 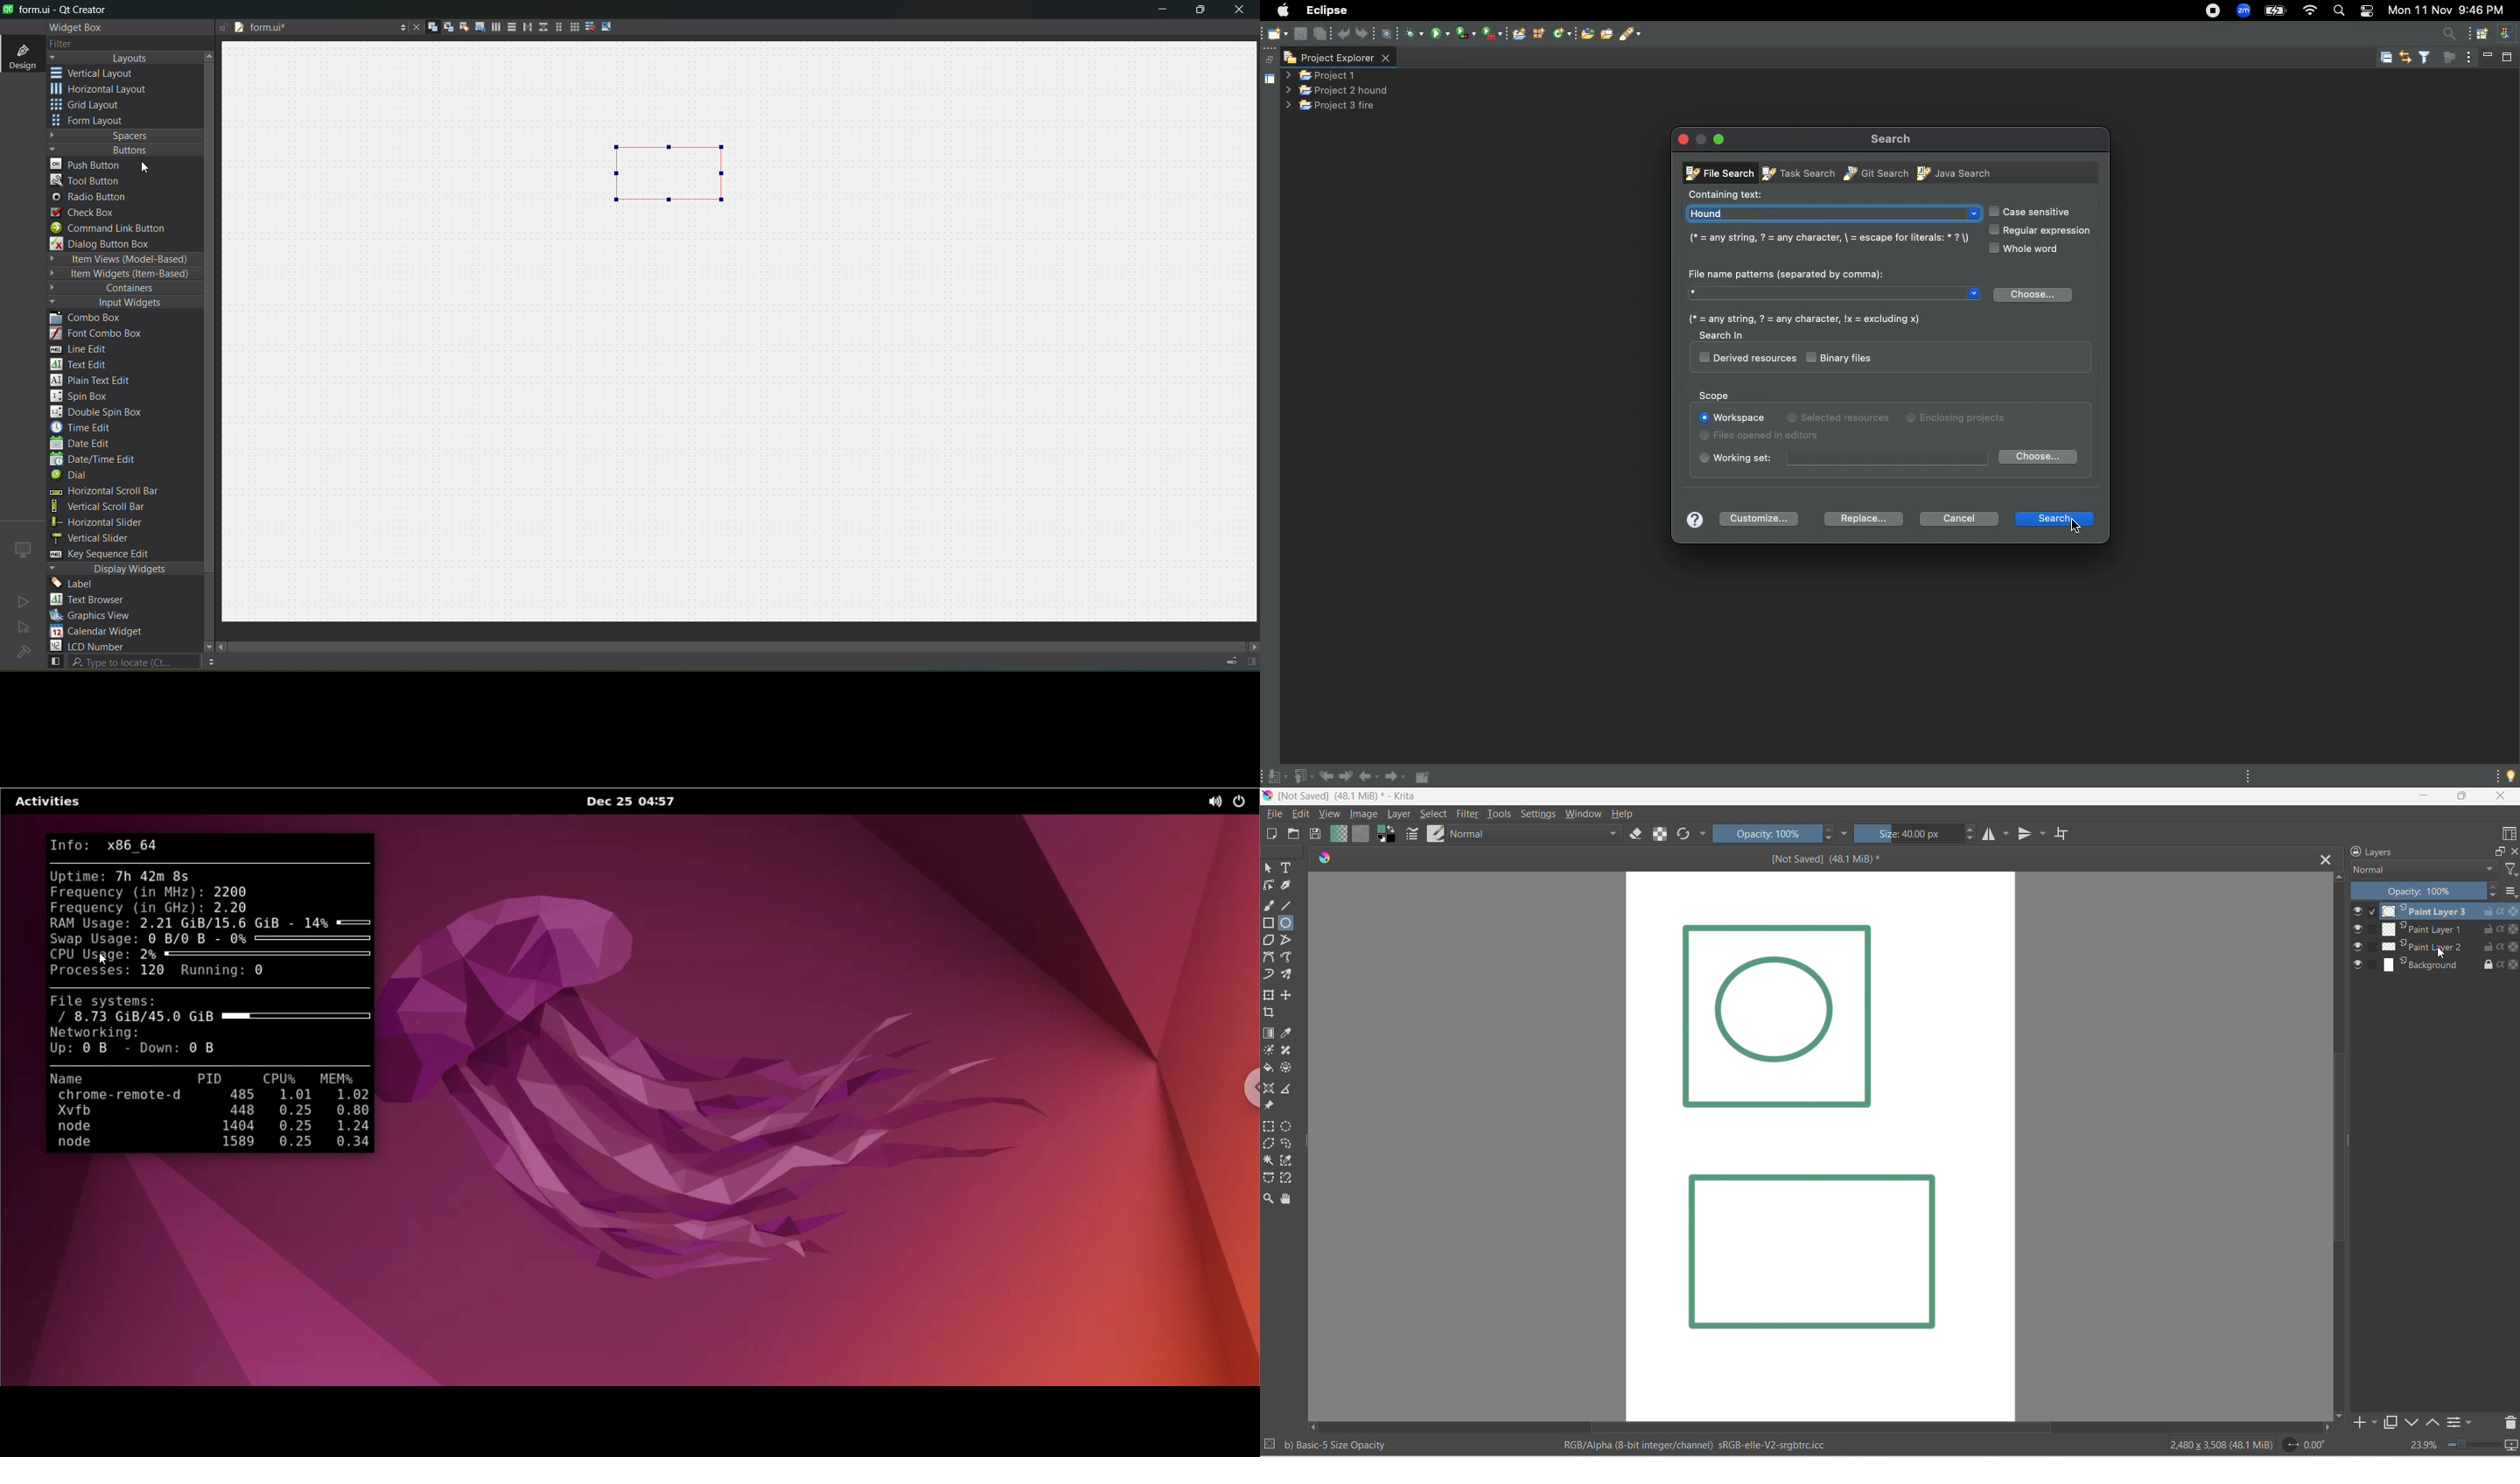 I want to click on combo box, so click(x=95, y=318).